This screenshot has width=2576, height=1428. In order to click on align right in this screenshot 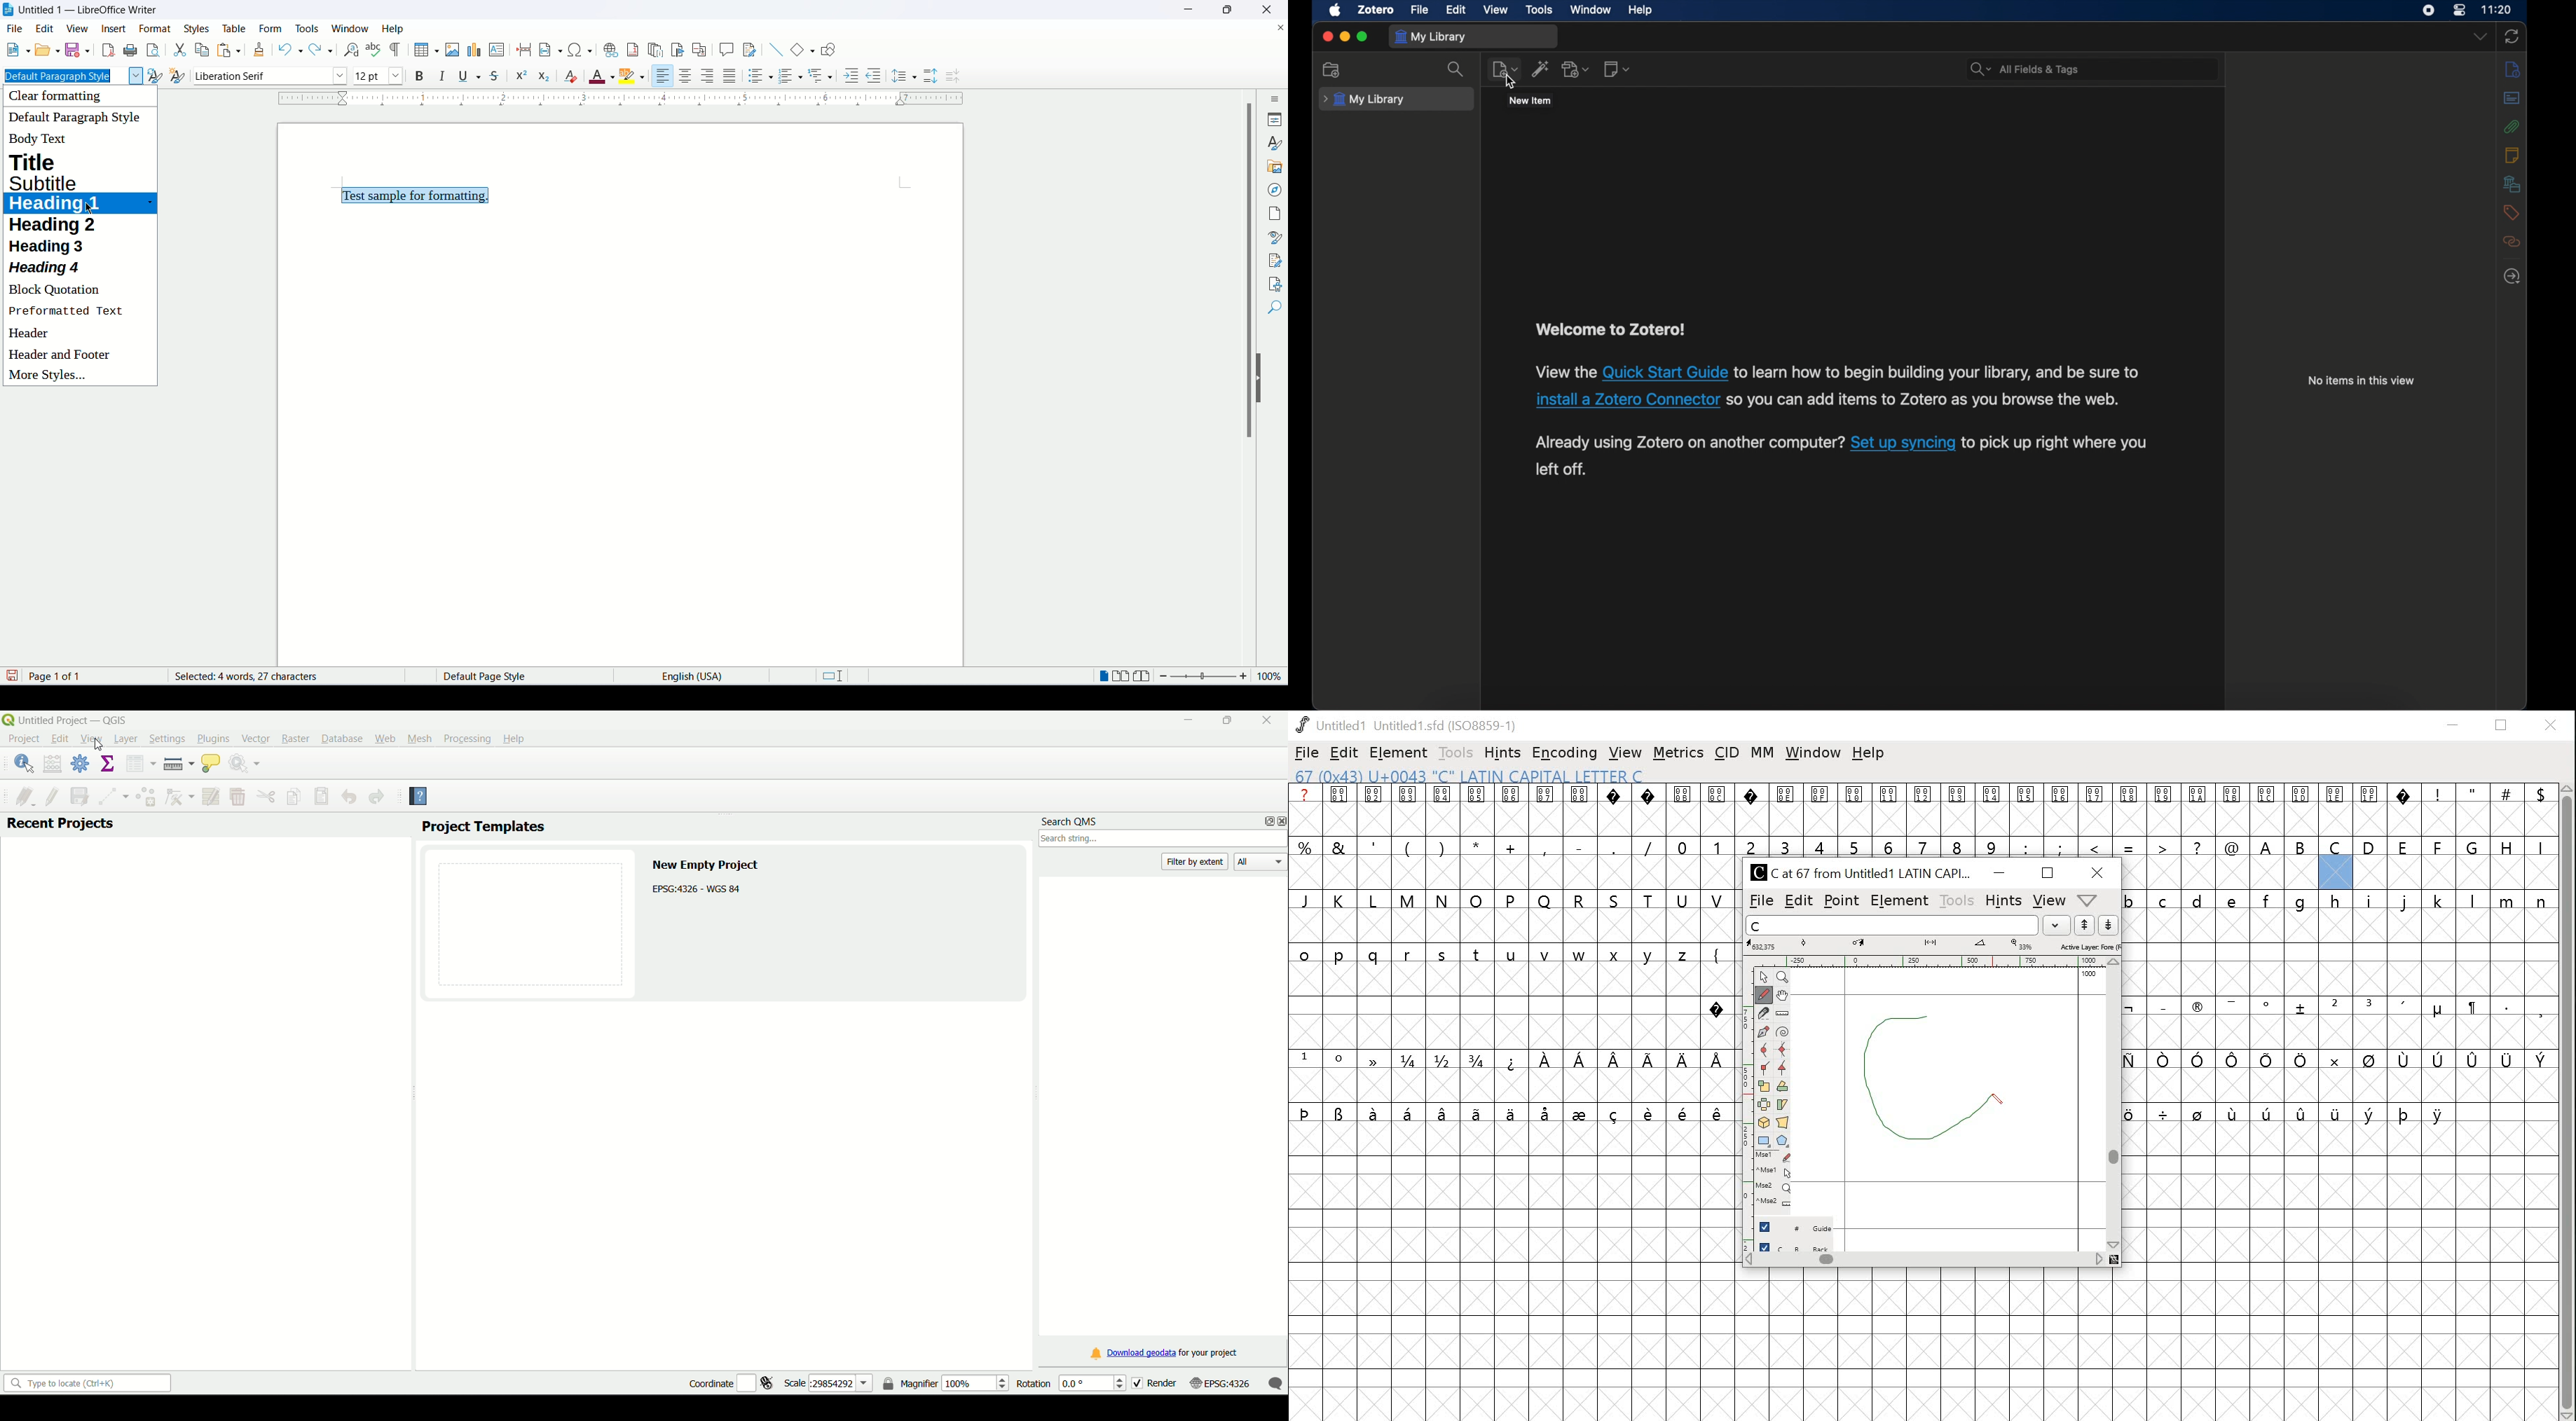, I will do `click(709, 75)`.